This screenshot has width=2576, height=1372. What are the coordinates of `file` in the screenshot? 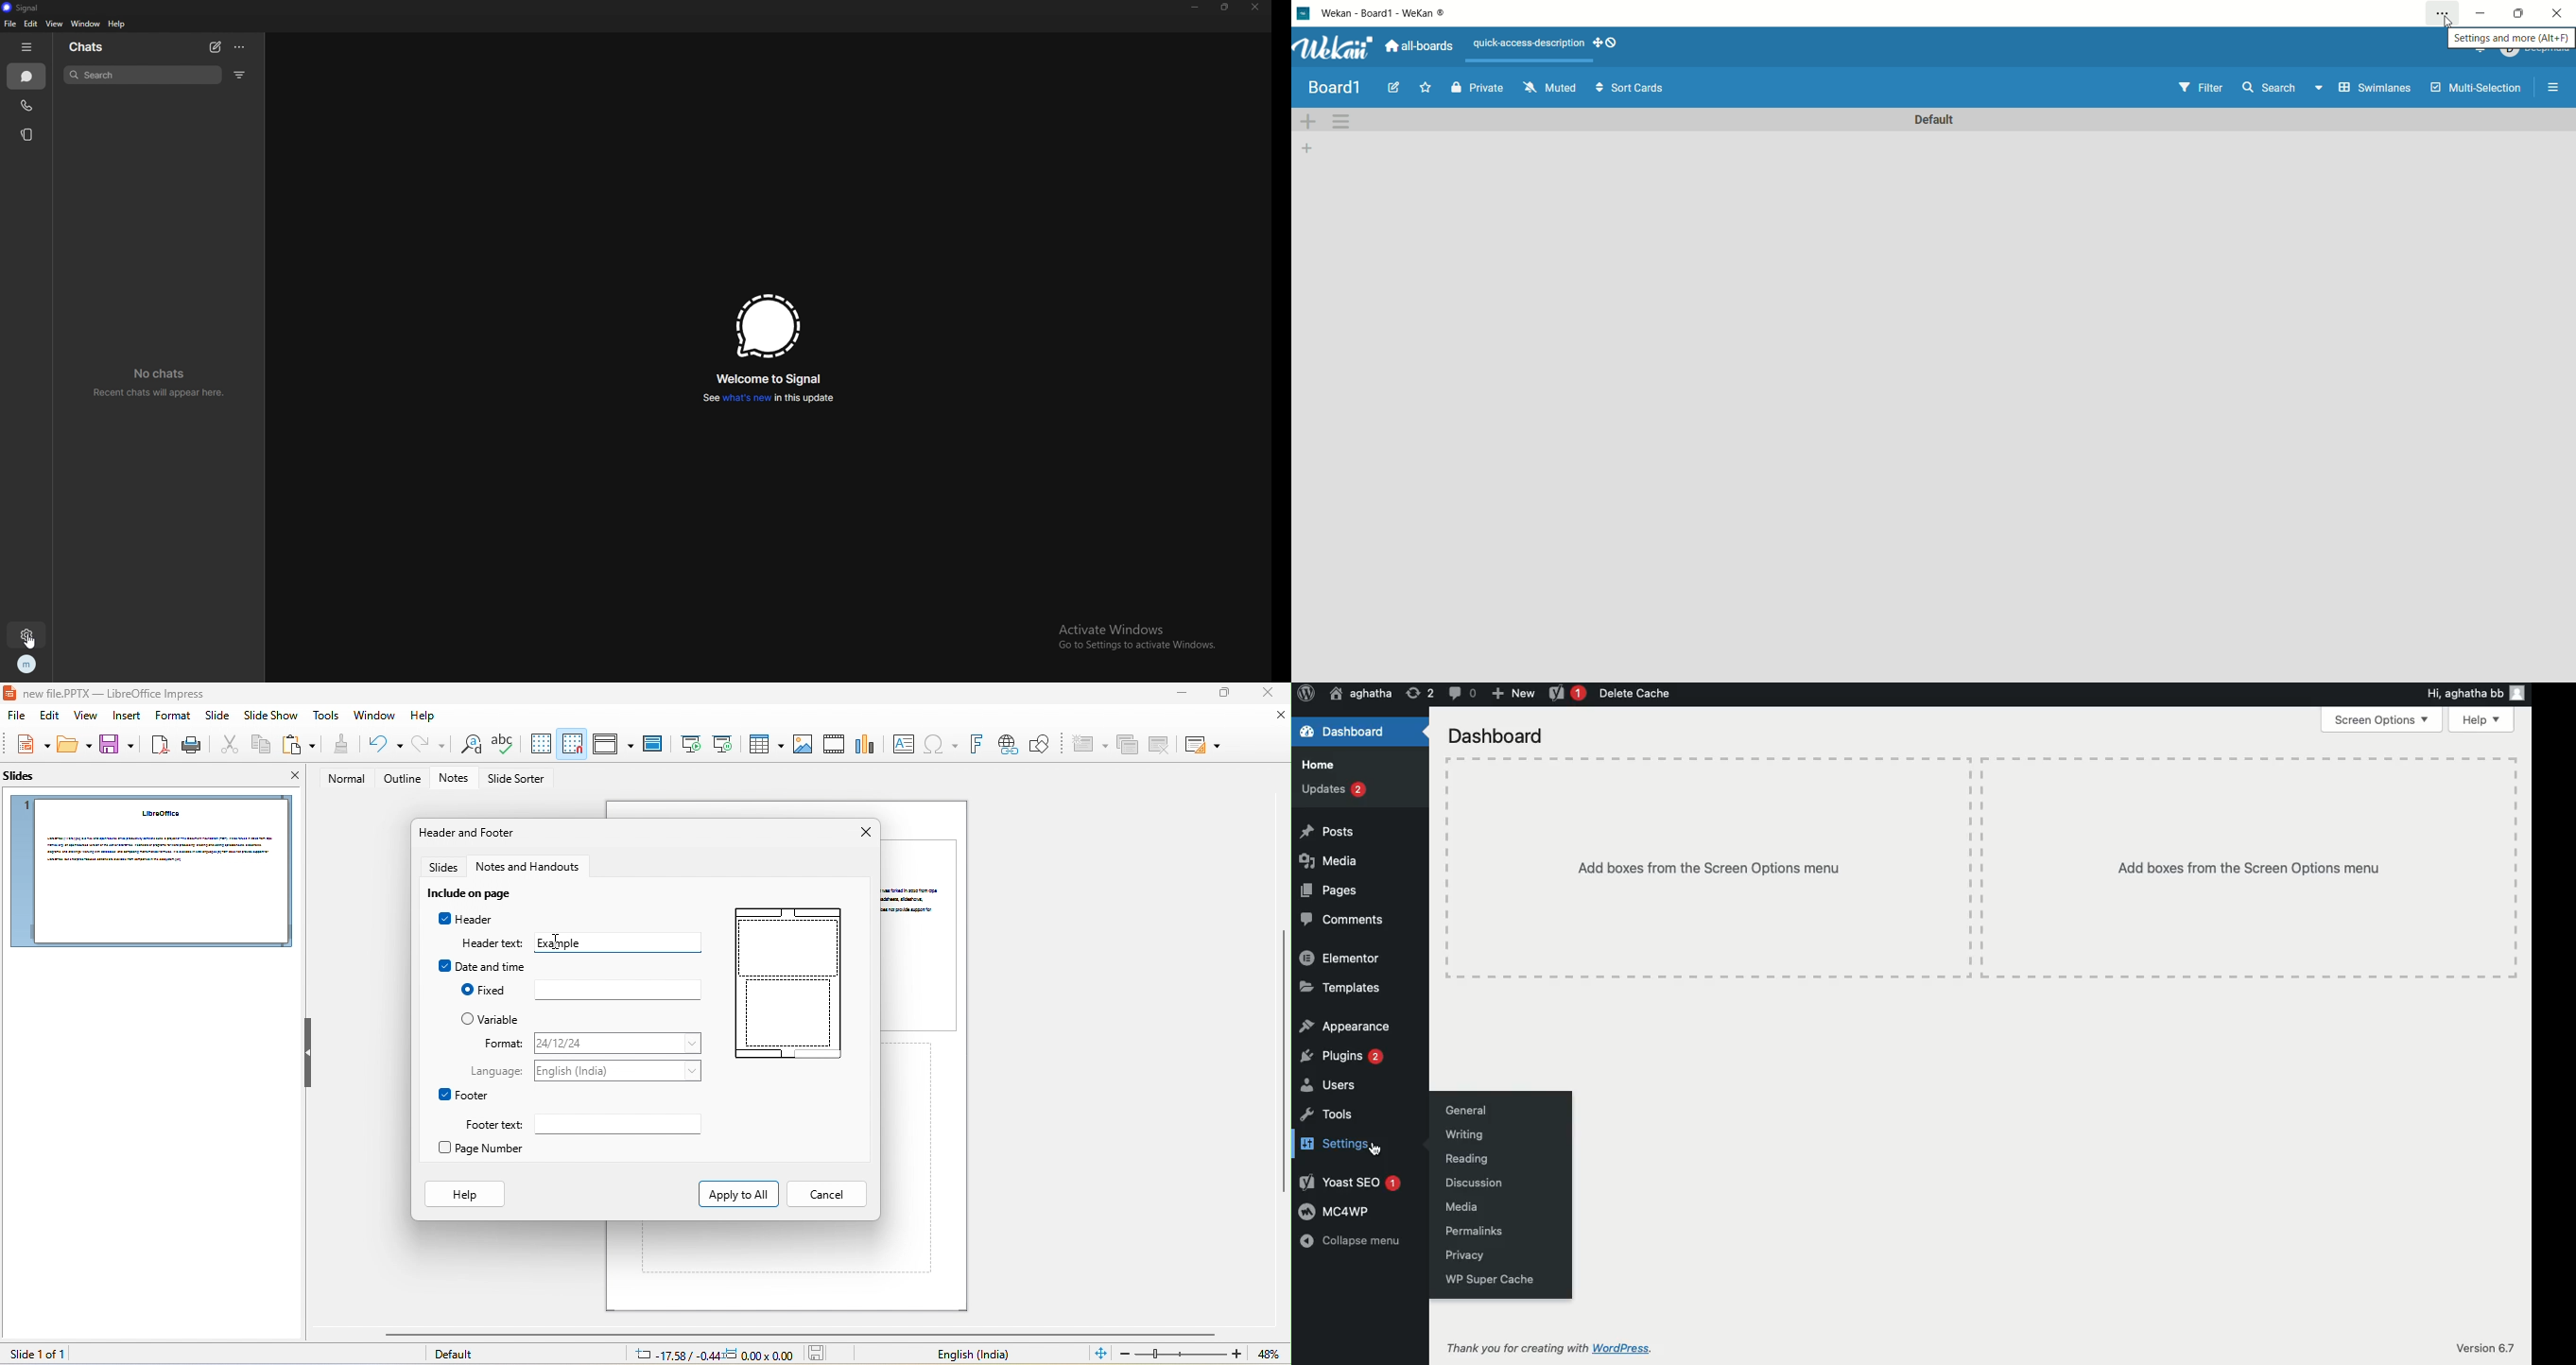 It's located at (10, 24).